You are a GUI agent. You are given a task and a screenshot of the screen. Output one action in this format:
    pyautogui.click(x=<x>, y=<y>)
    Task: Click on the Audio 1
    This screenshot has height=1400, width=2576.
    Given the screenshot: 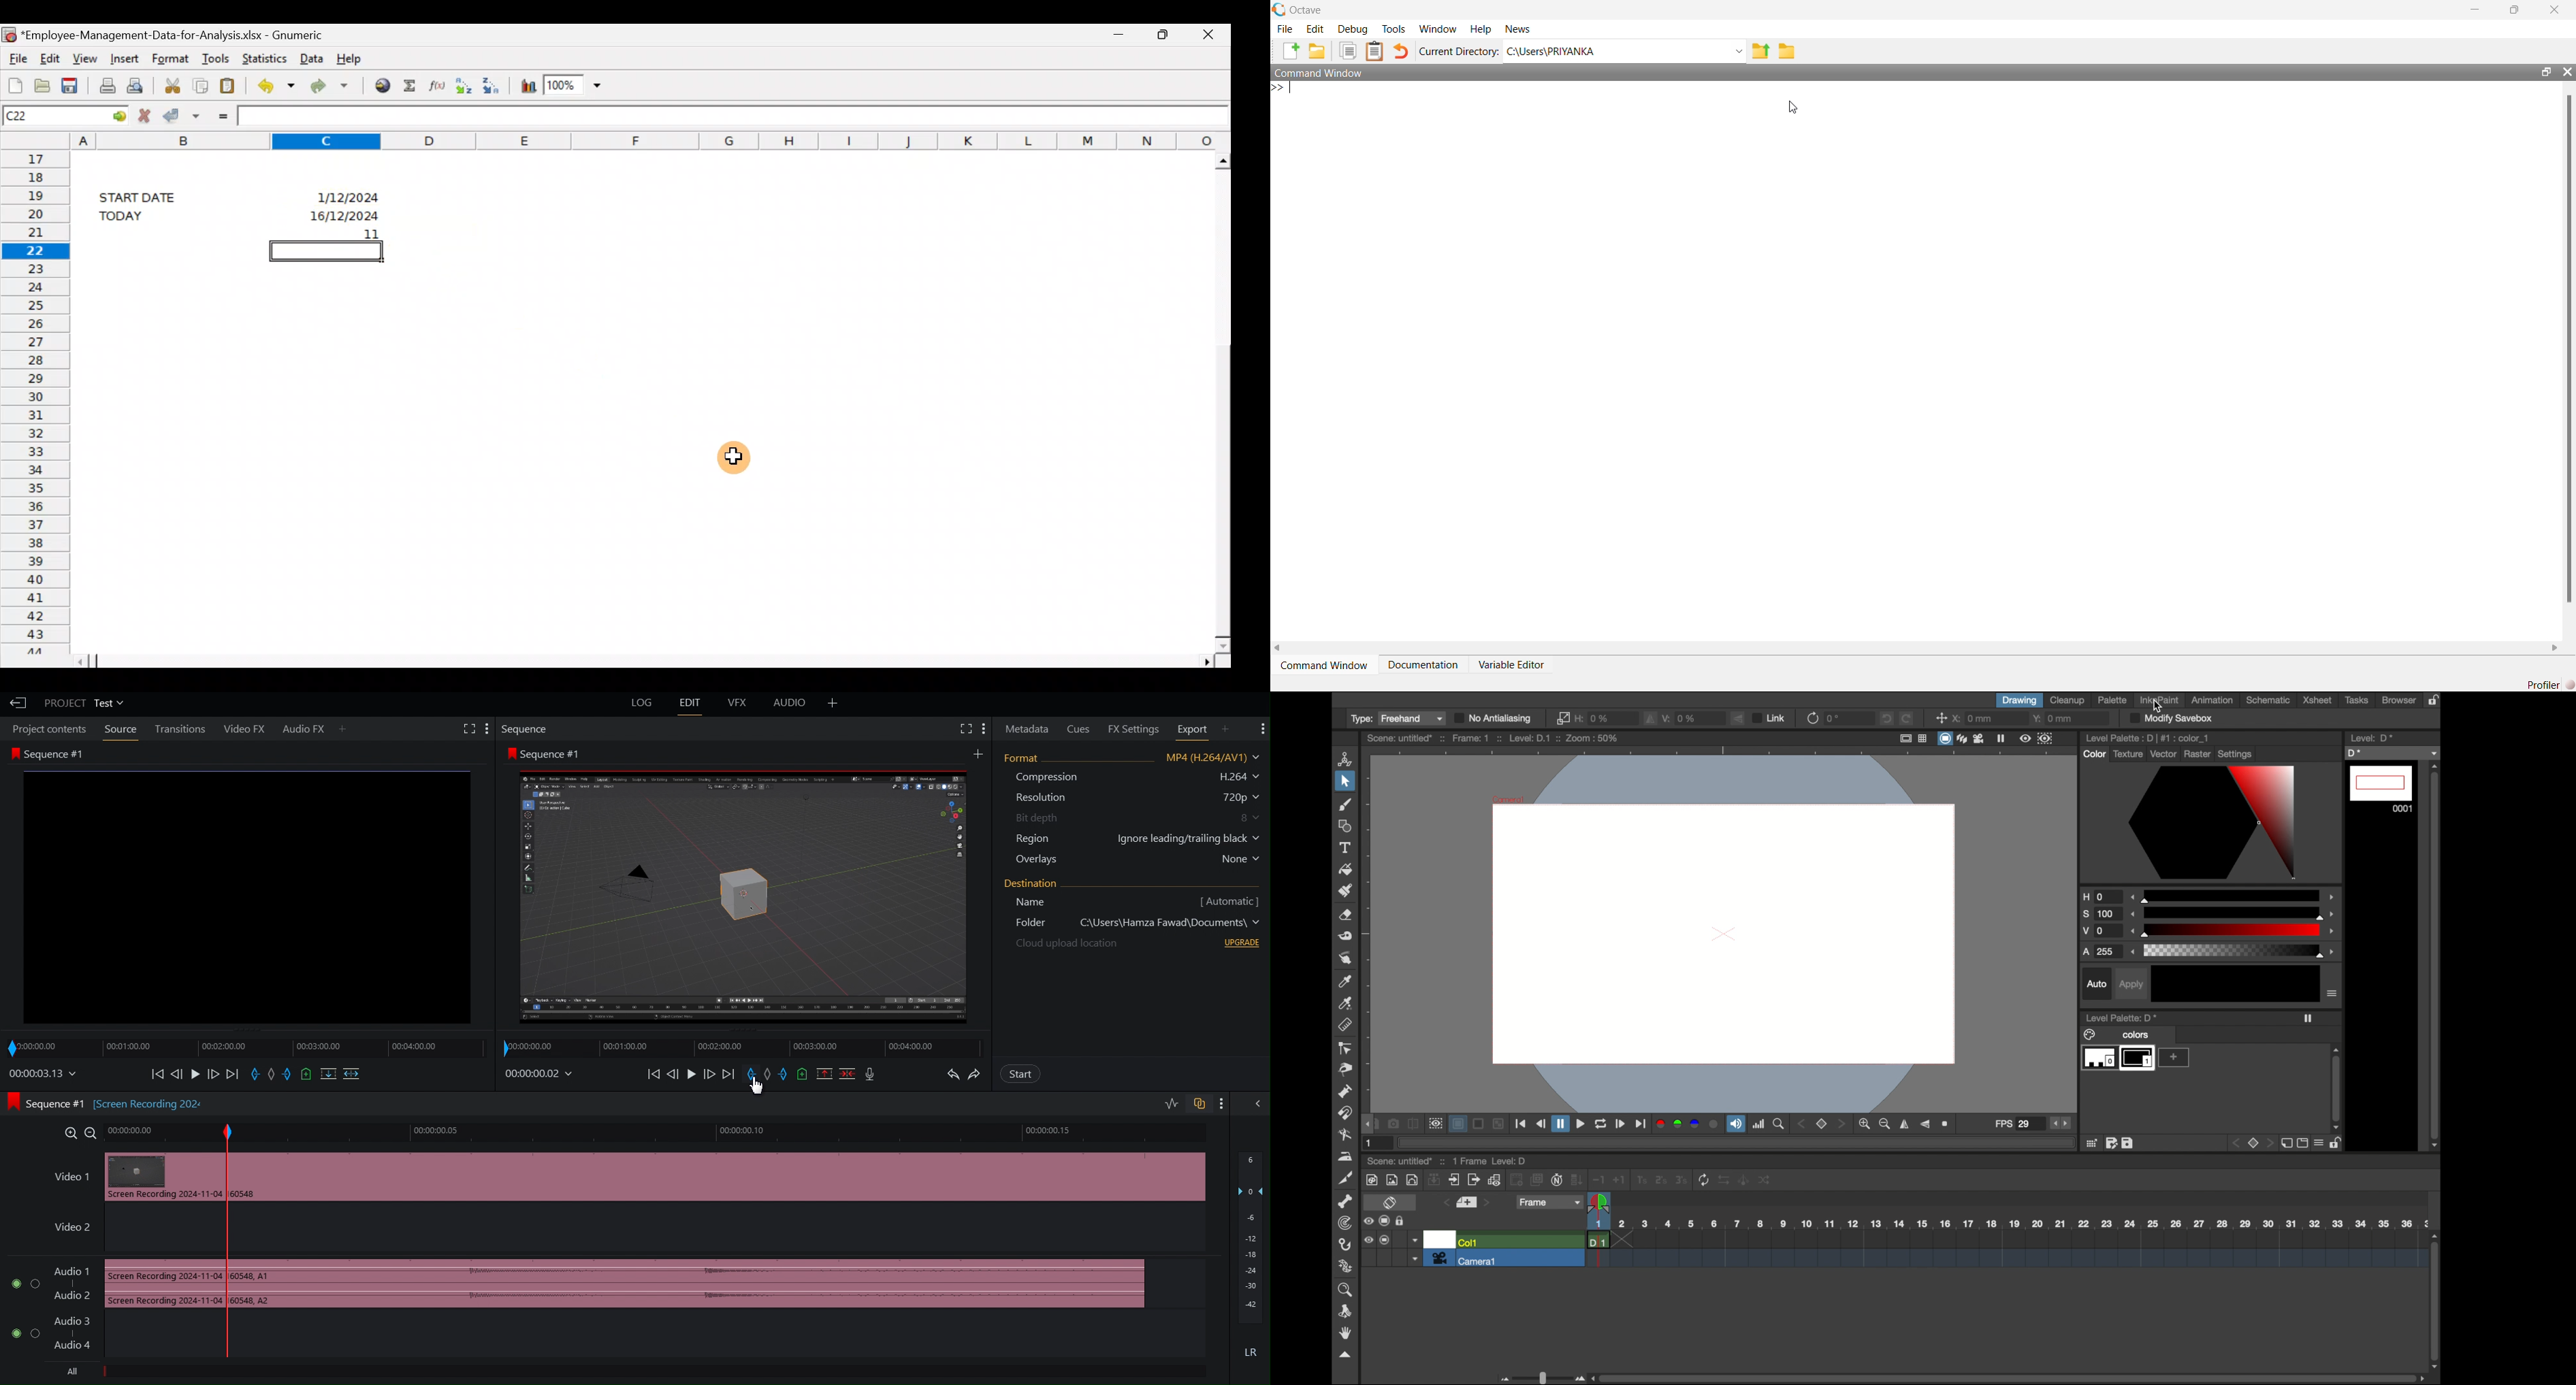 What is the action you would take?
    pyautogui.click(x=48, y=1283)
    